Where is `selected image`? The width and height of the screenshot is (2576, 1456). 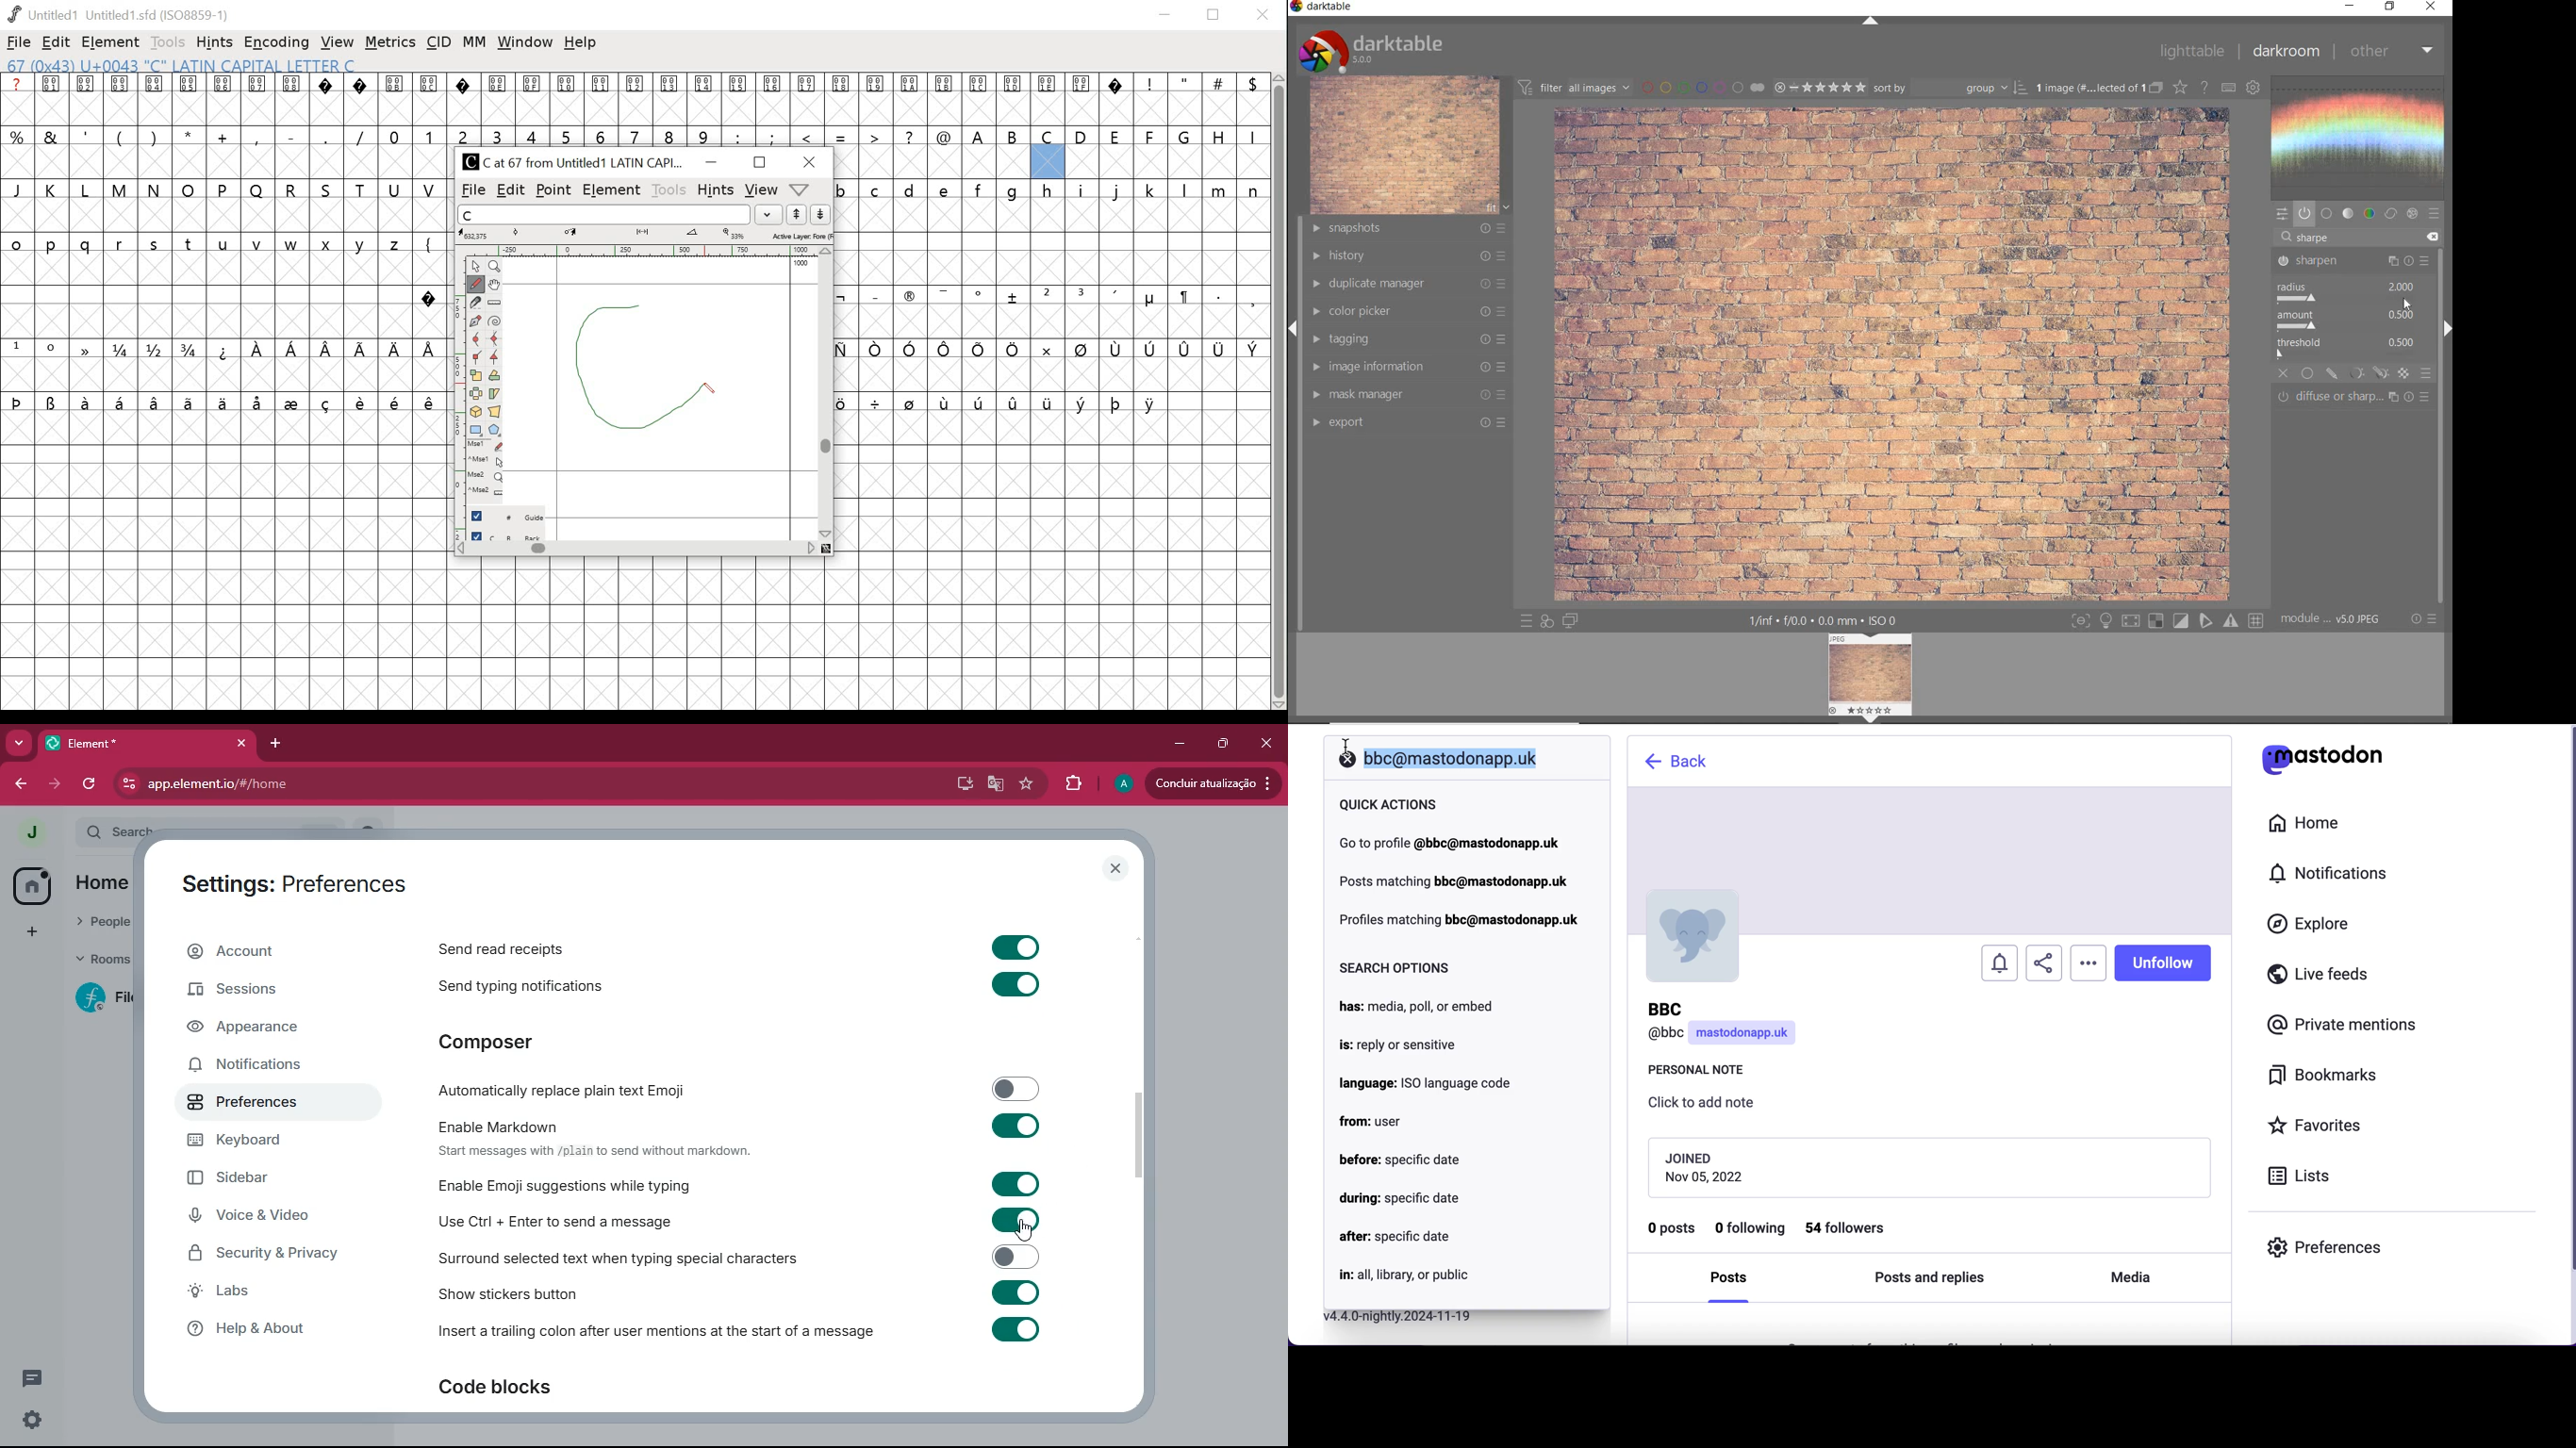
selected image is located at coordinates (1888, 354).